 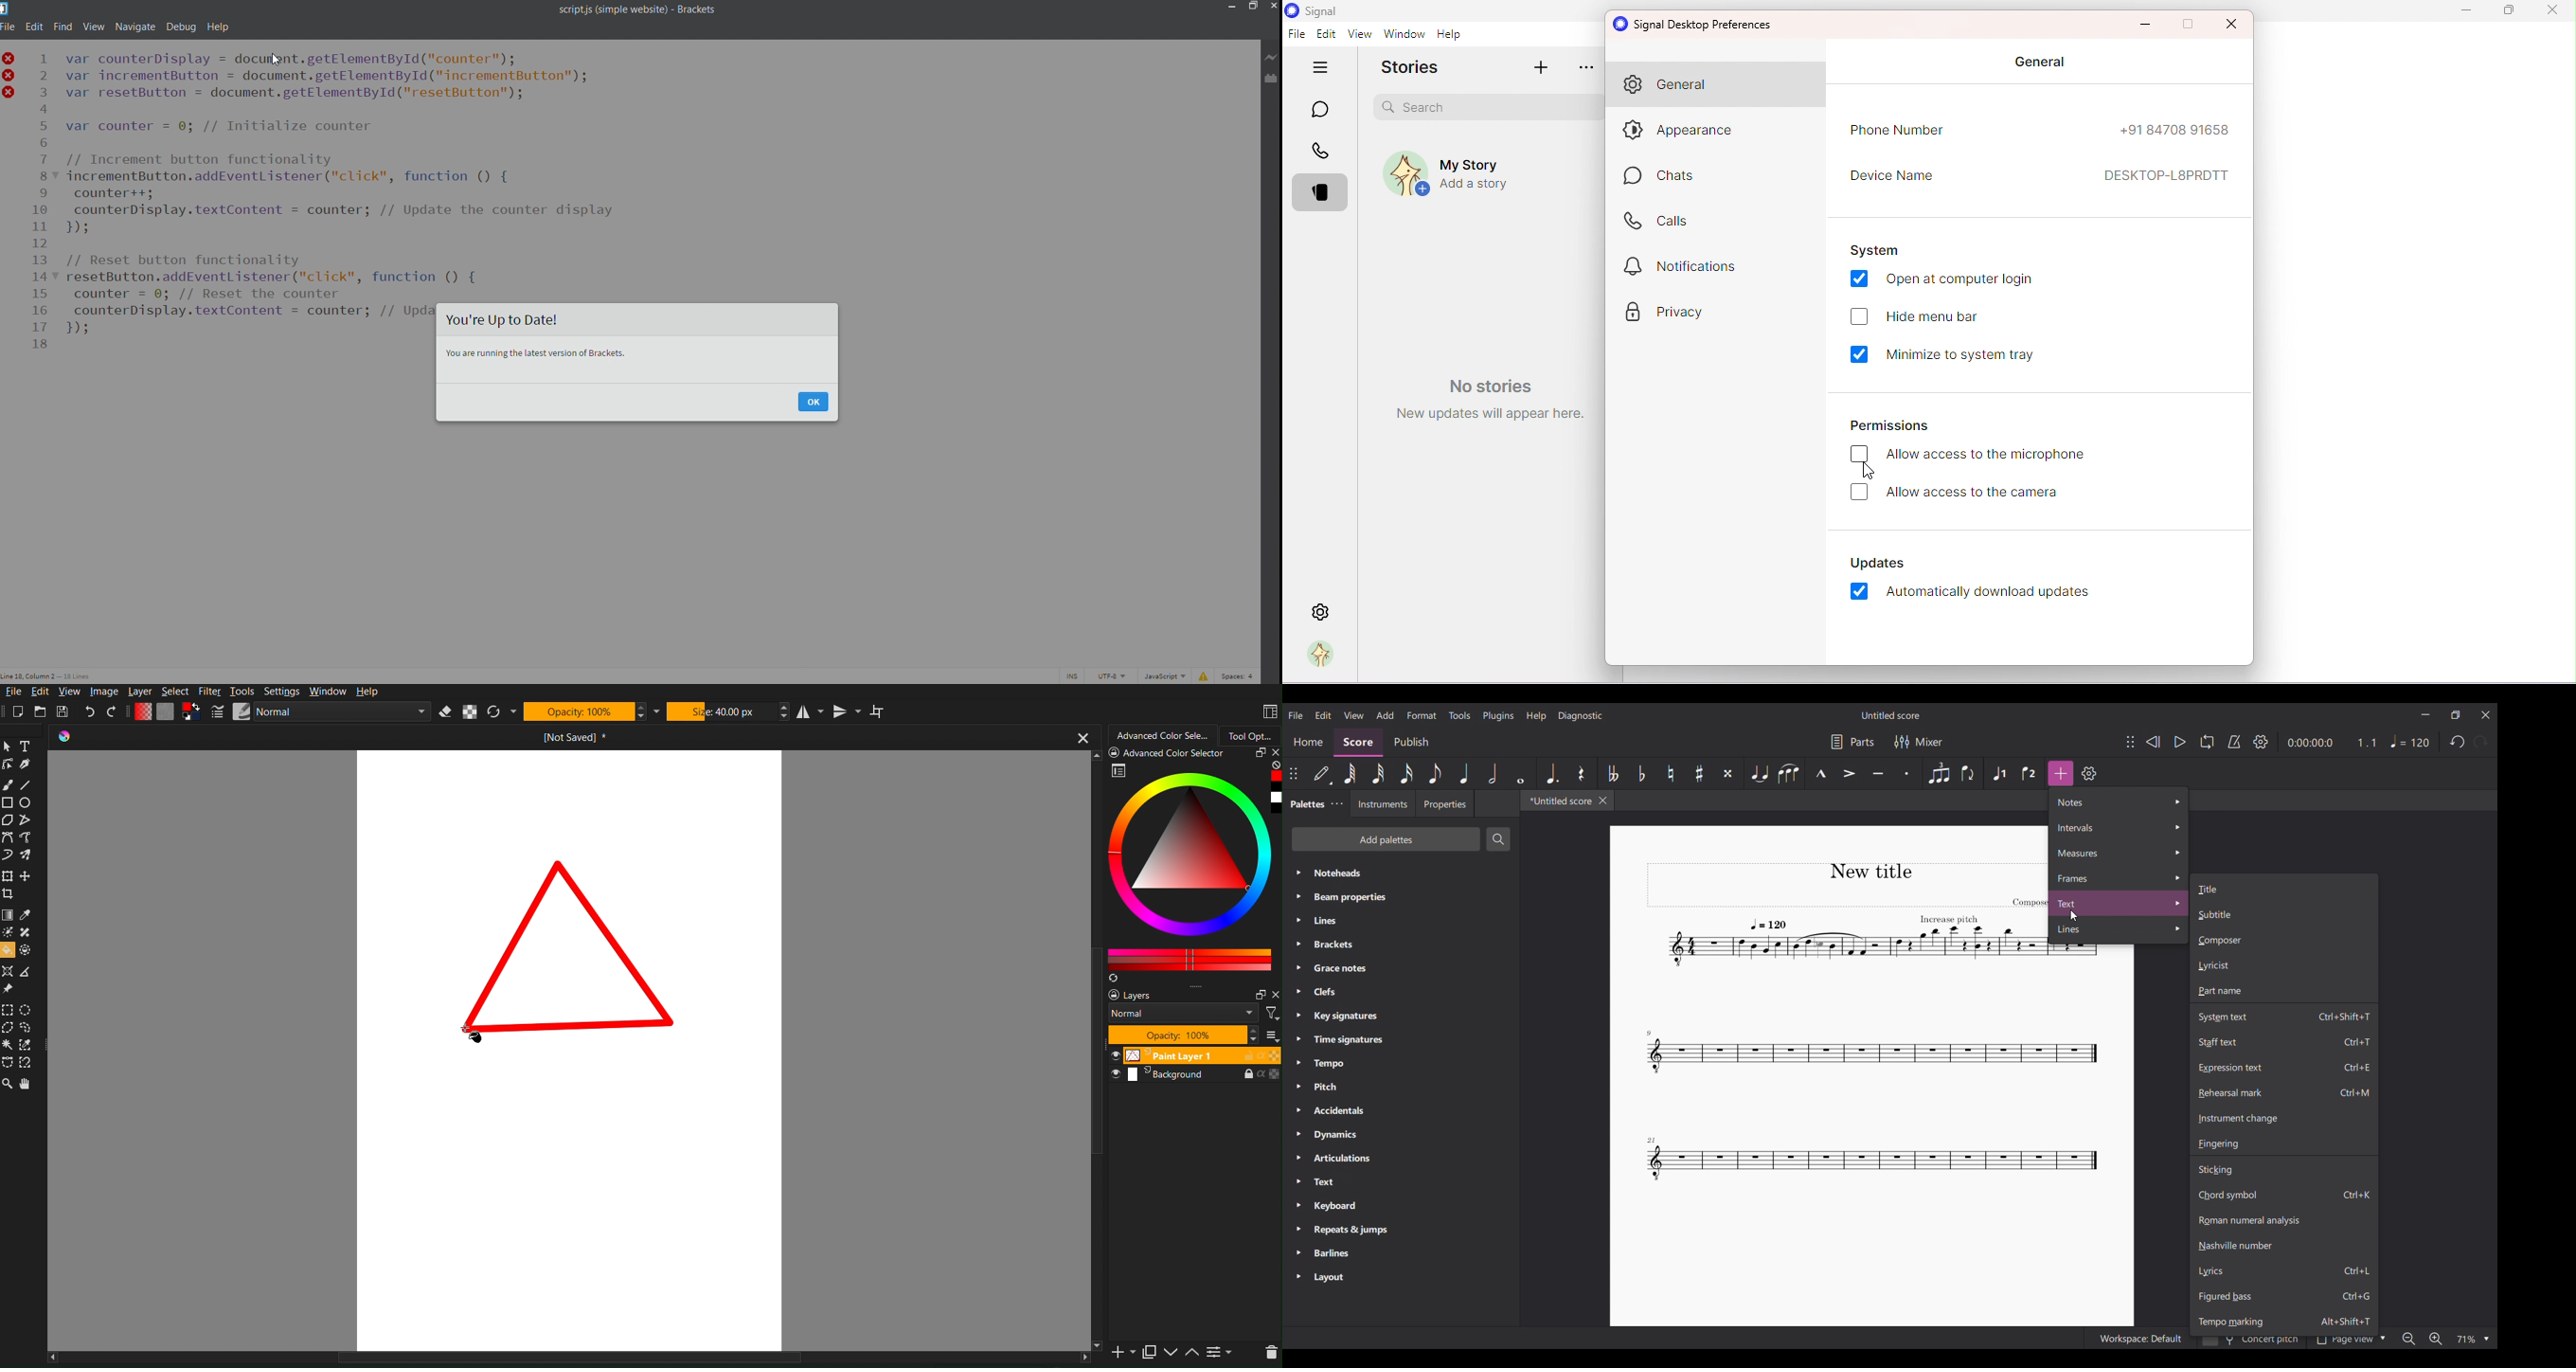 I want to click on Opacity: 100%, so click(x=579, y=711).